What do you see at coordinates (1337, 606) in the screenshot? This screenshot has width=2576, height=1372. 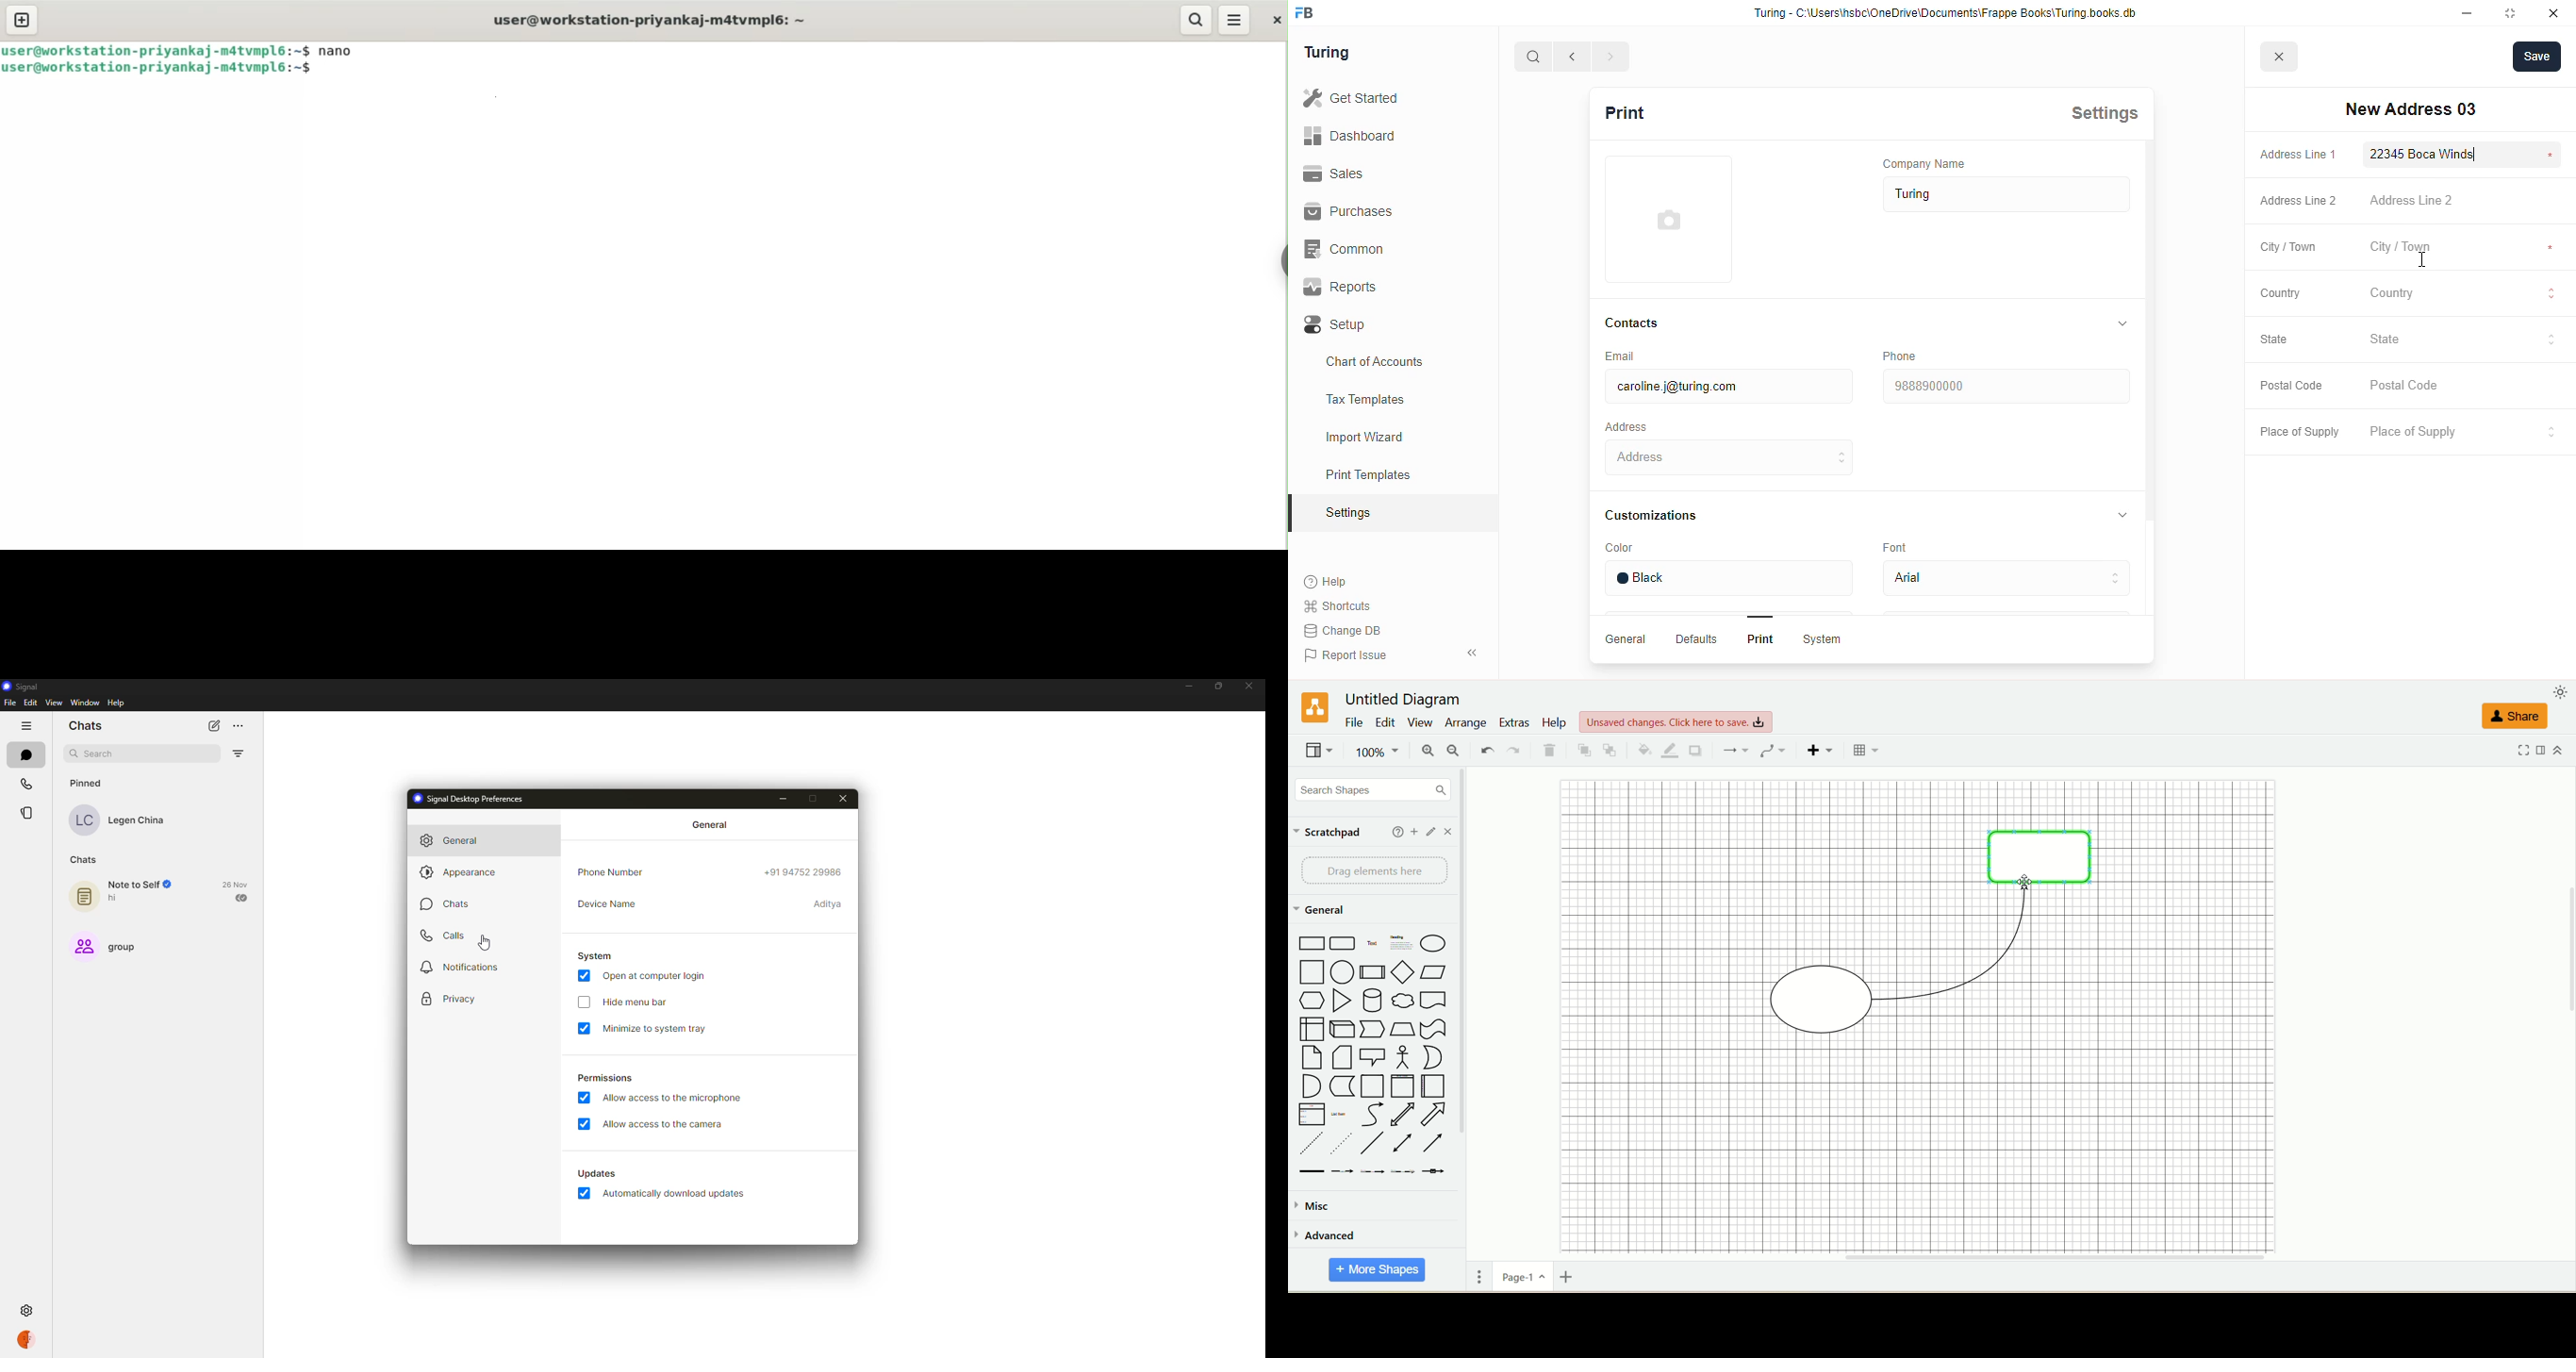 I see `shortcuts` at bounding box center [1337, 606].